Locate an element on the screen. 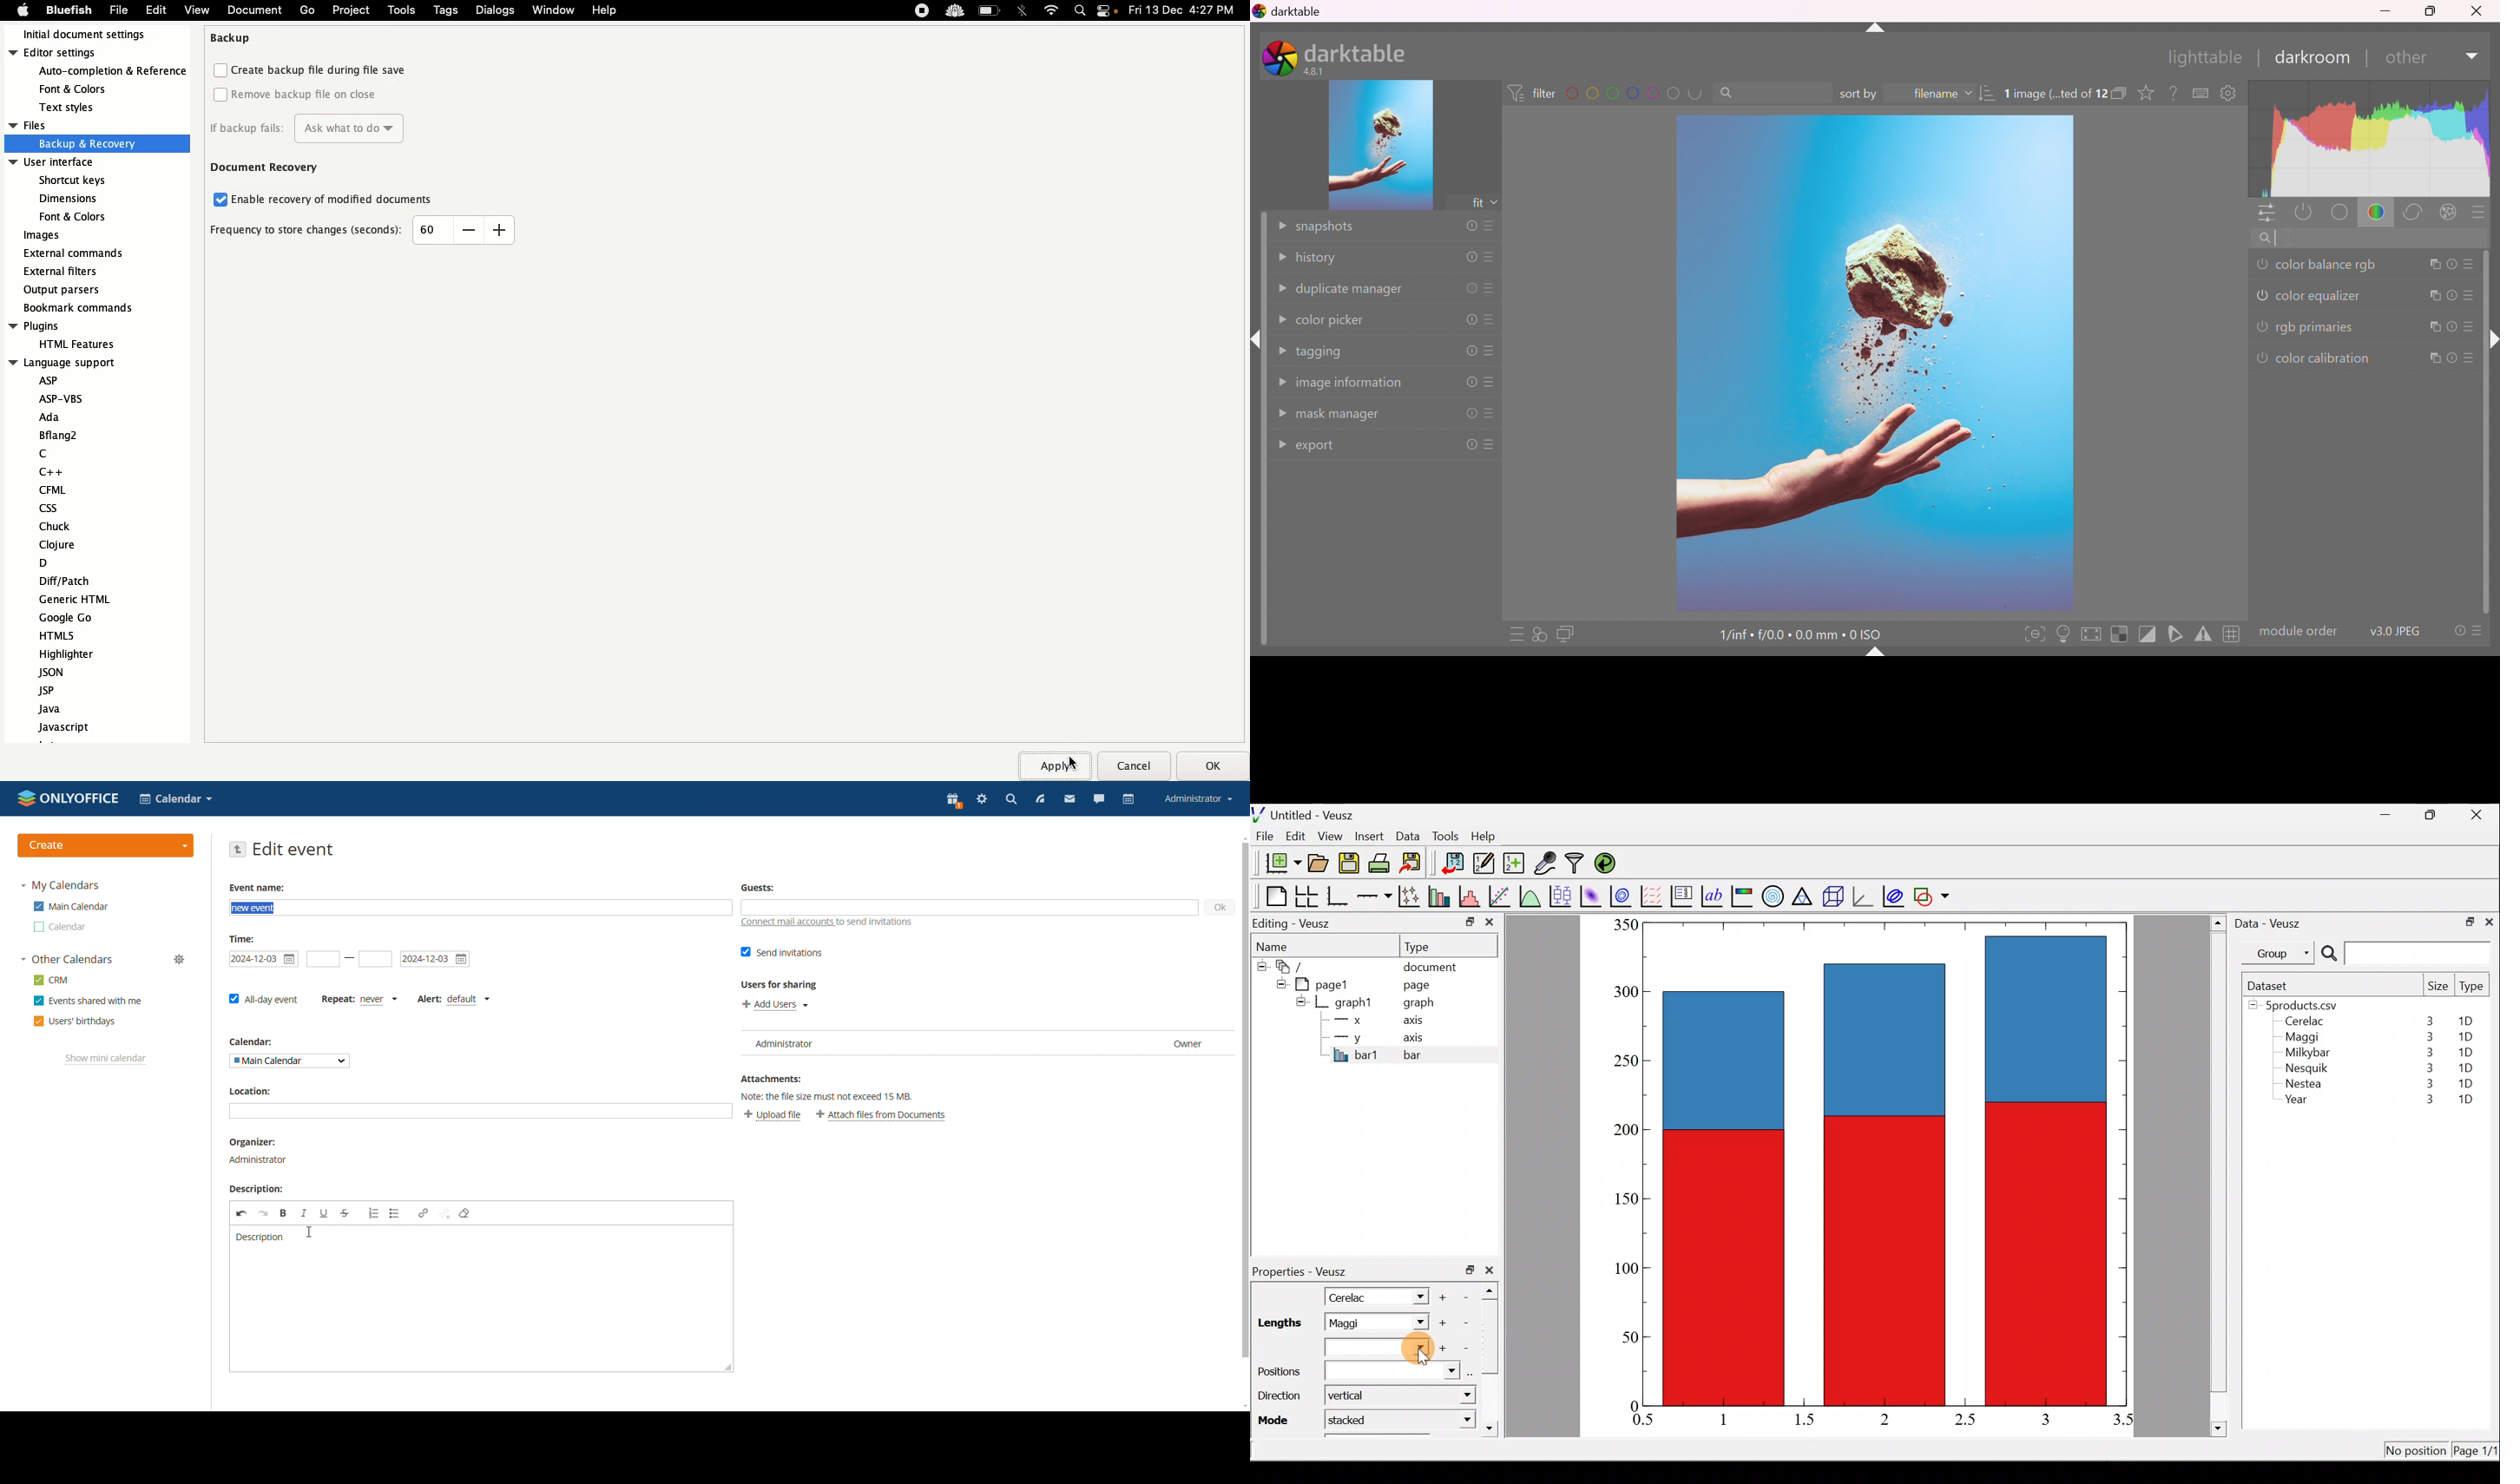 This screenshot has width=2520, height=1484. document is located at coordinates (1430, 965).